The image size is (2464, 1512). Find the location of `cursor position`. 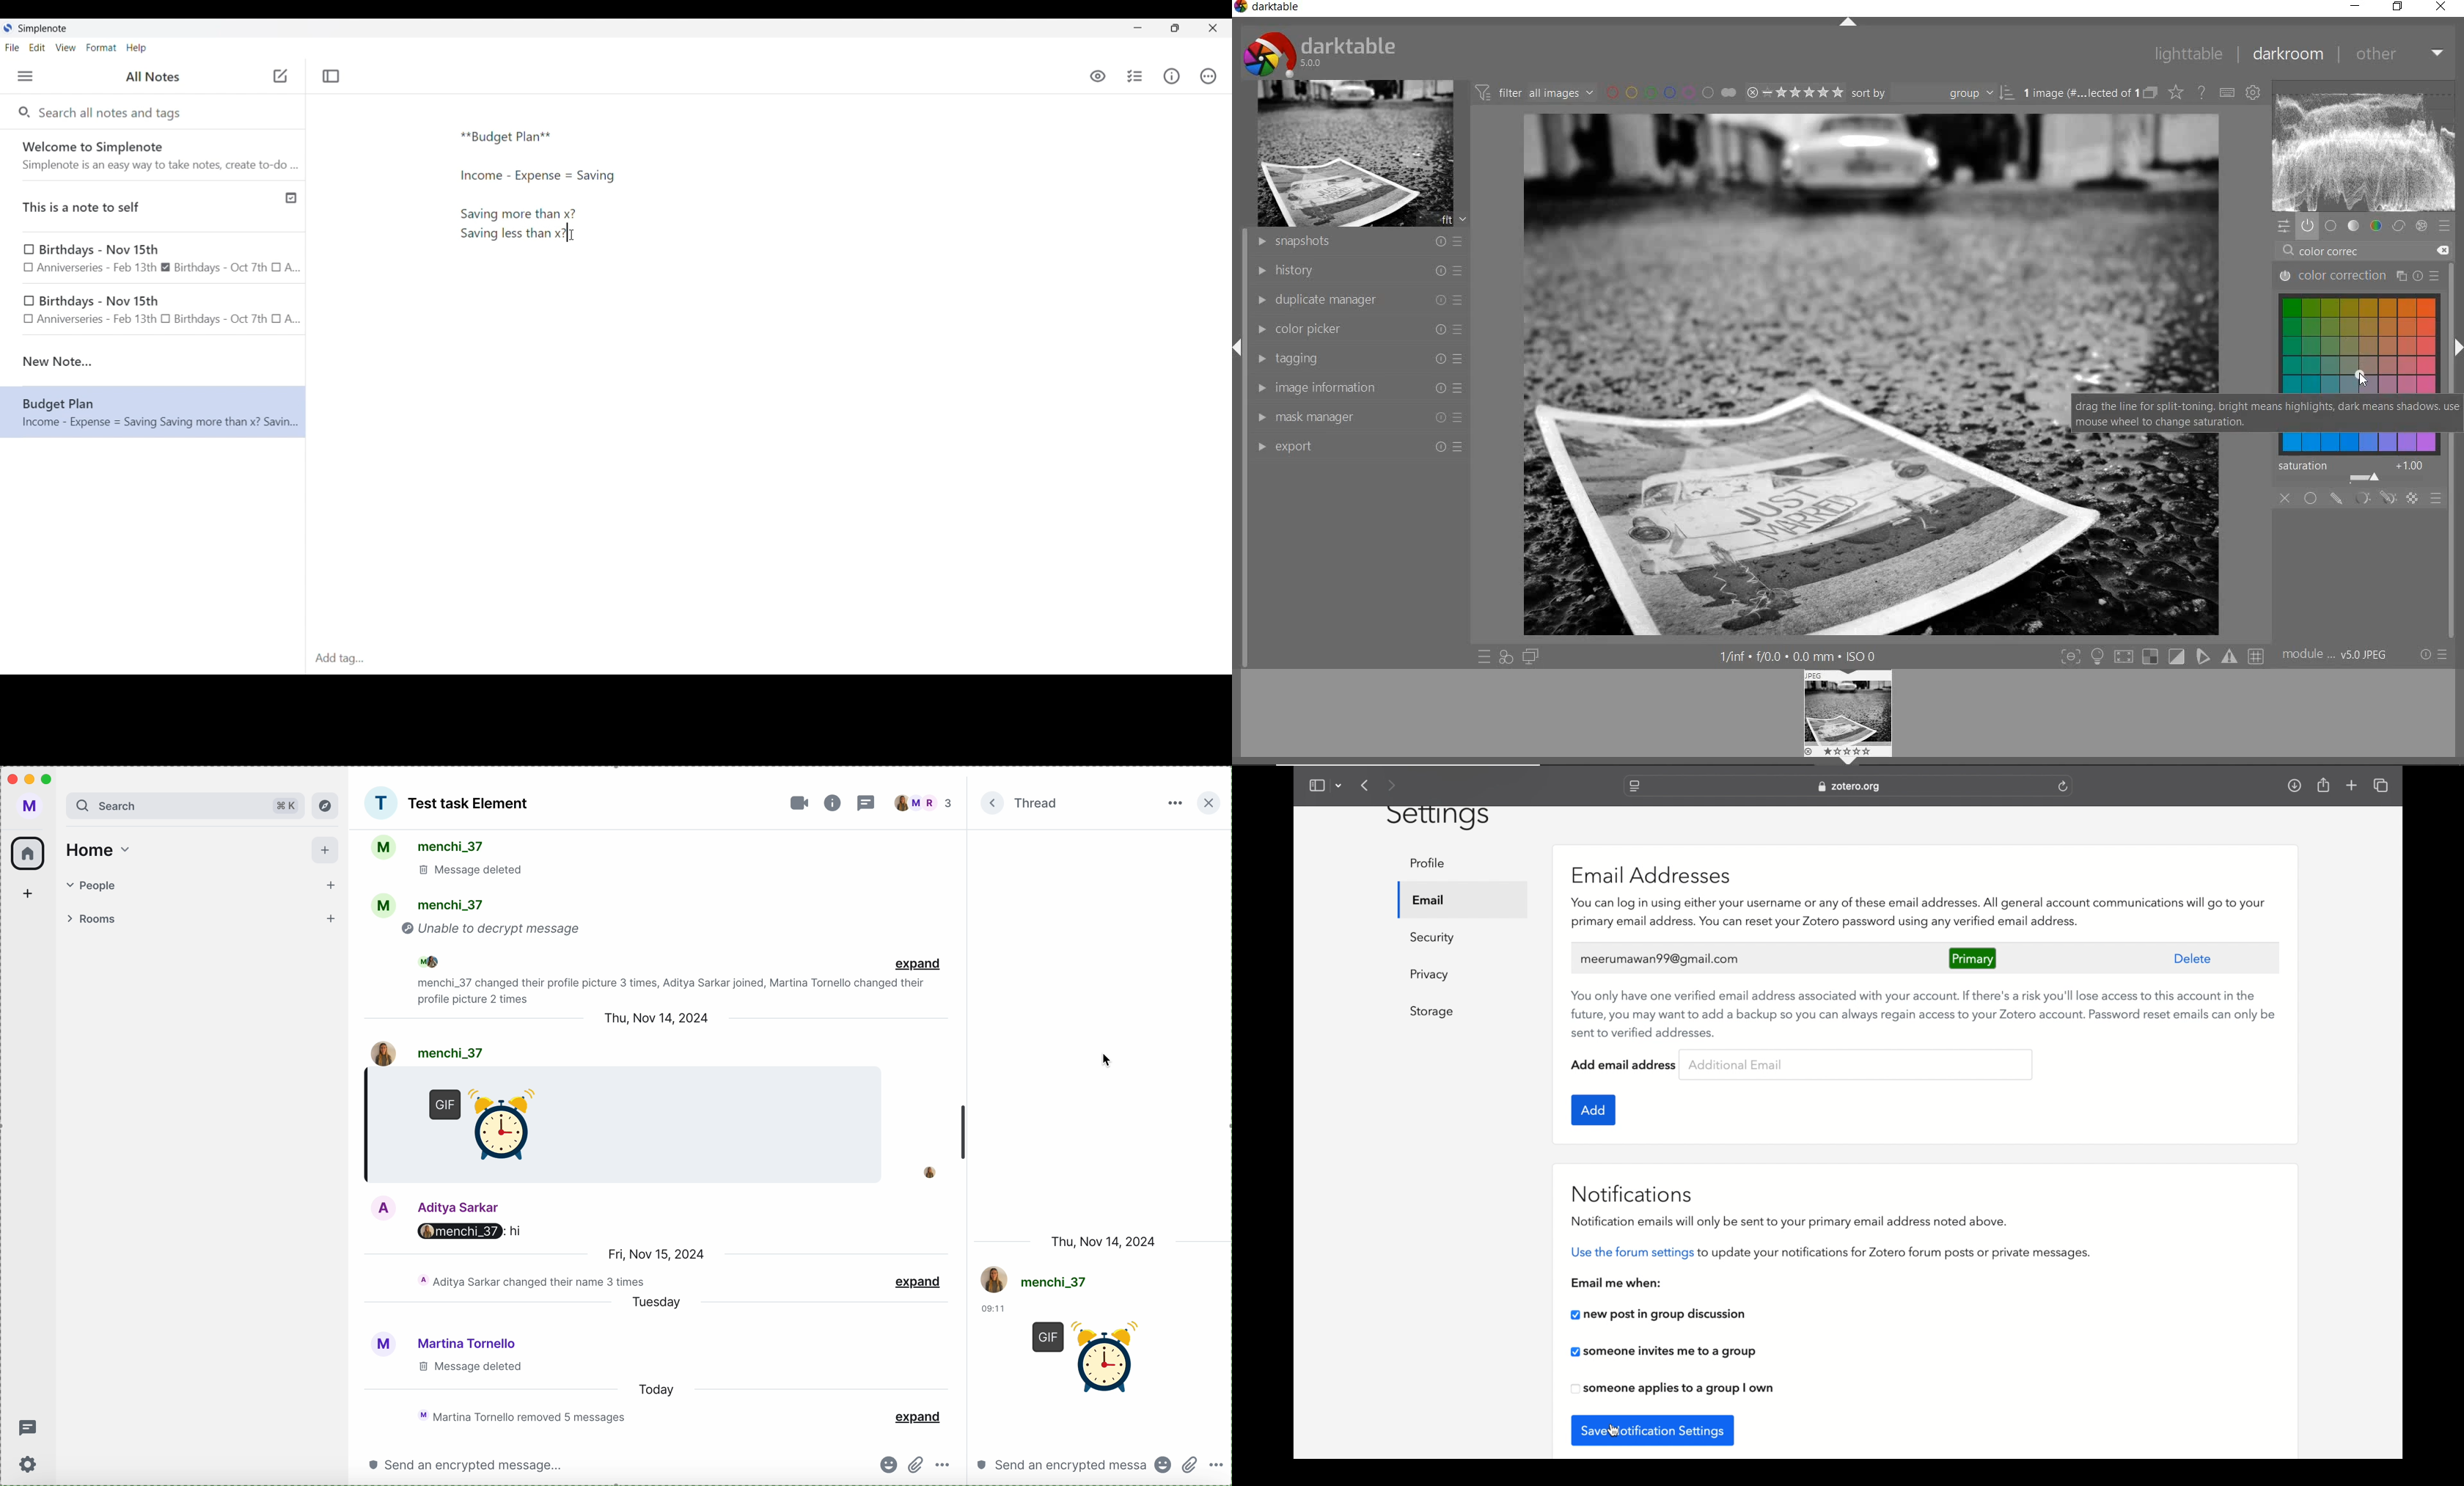

cursor position is located at coordinates (2361, 378).